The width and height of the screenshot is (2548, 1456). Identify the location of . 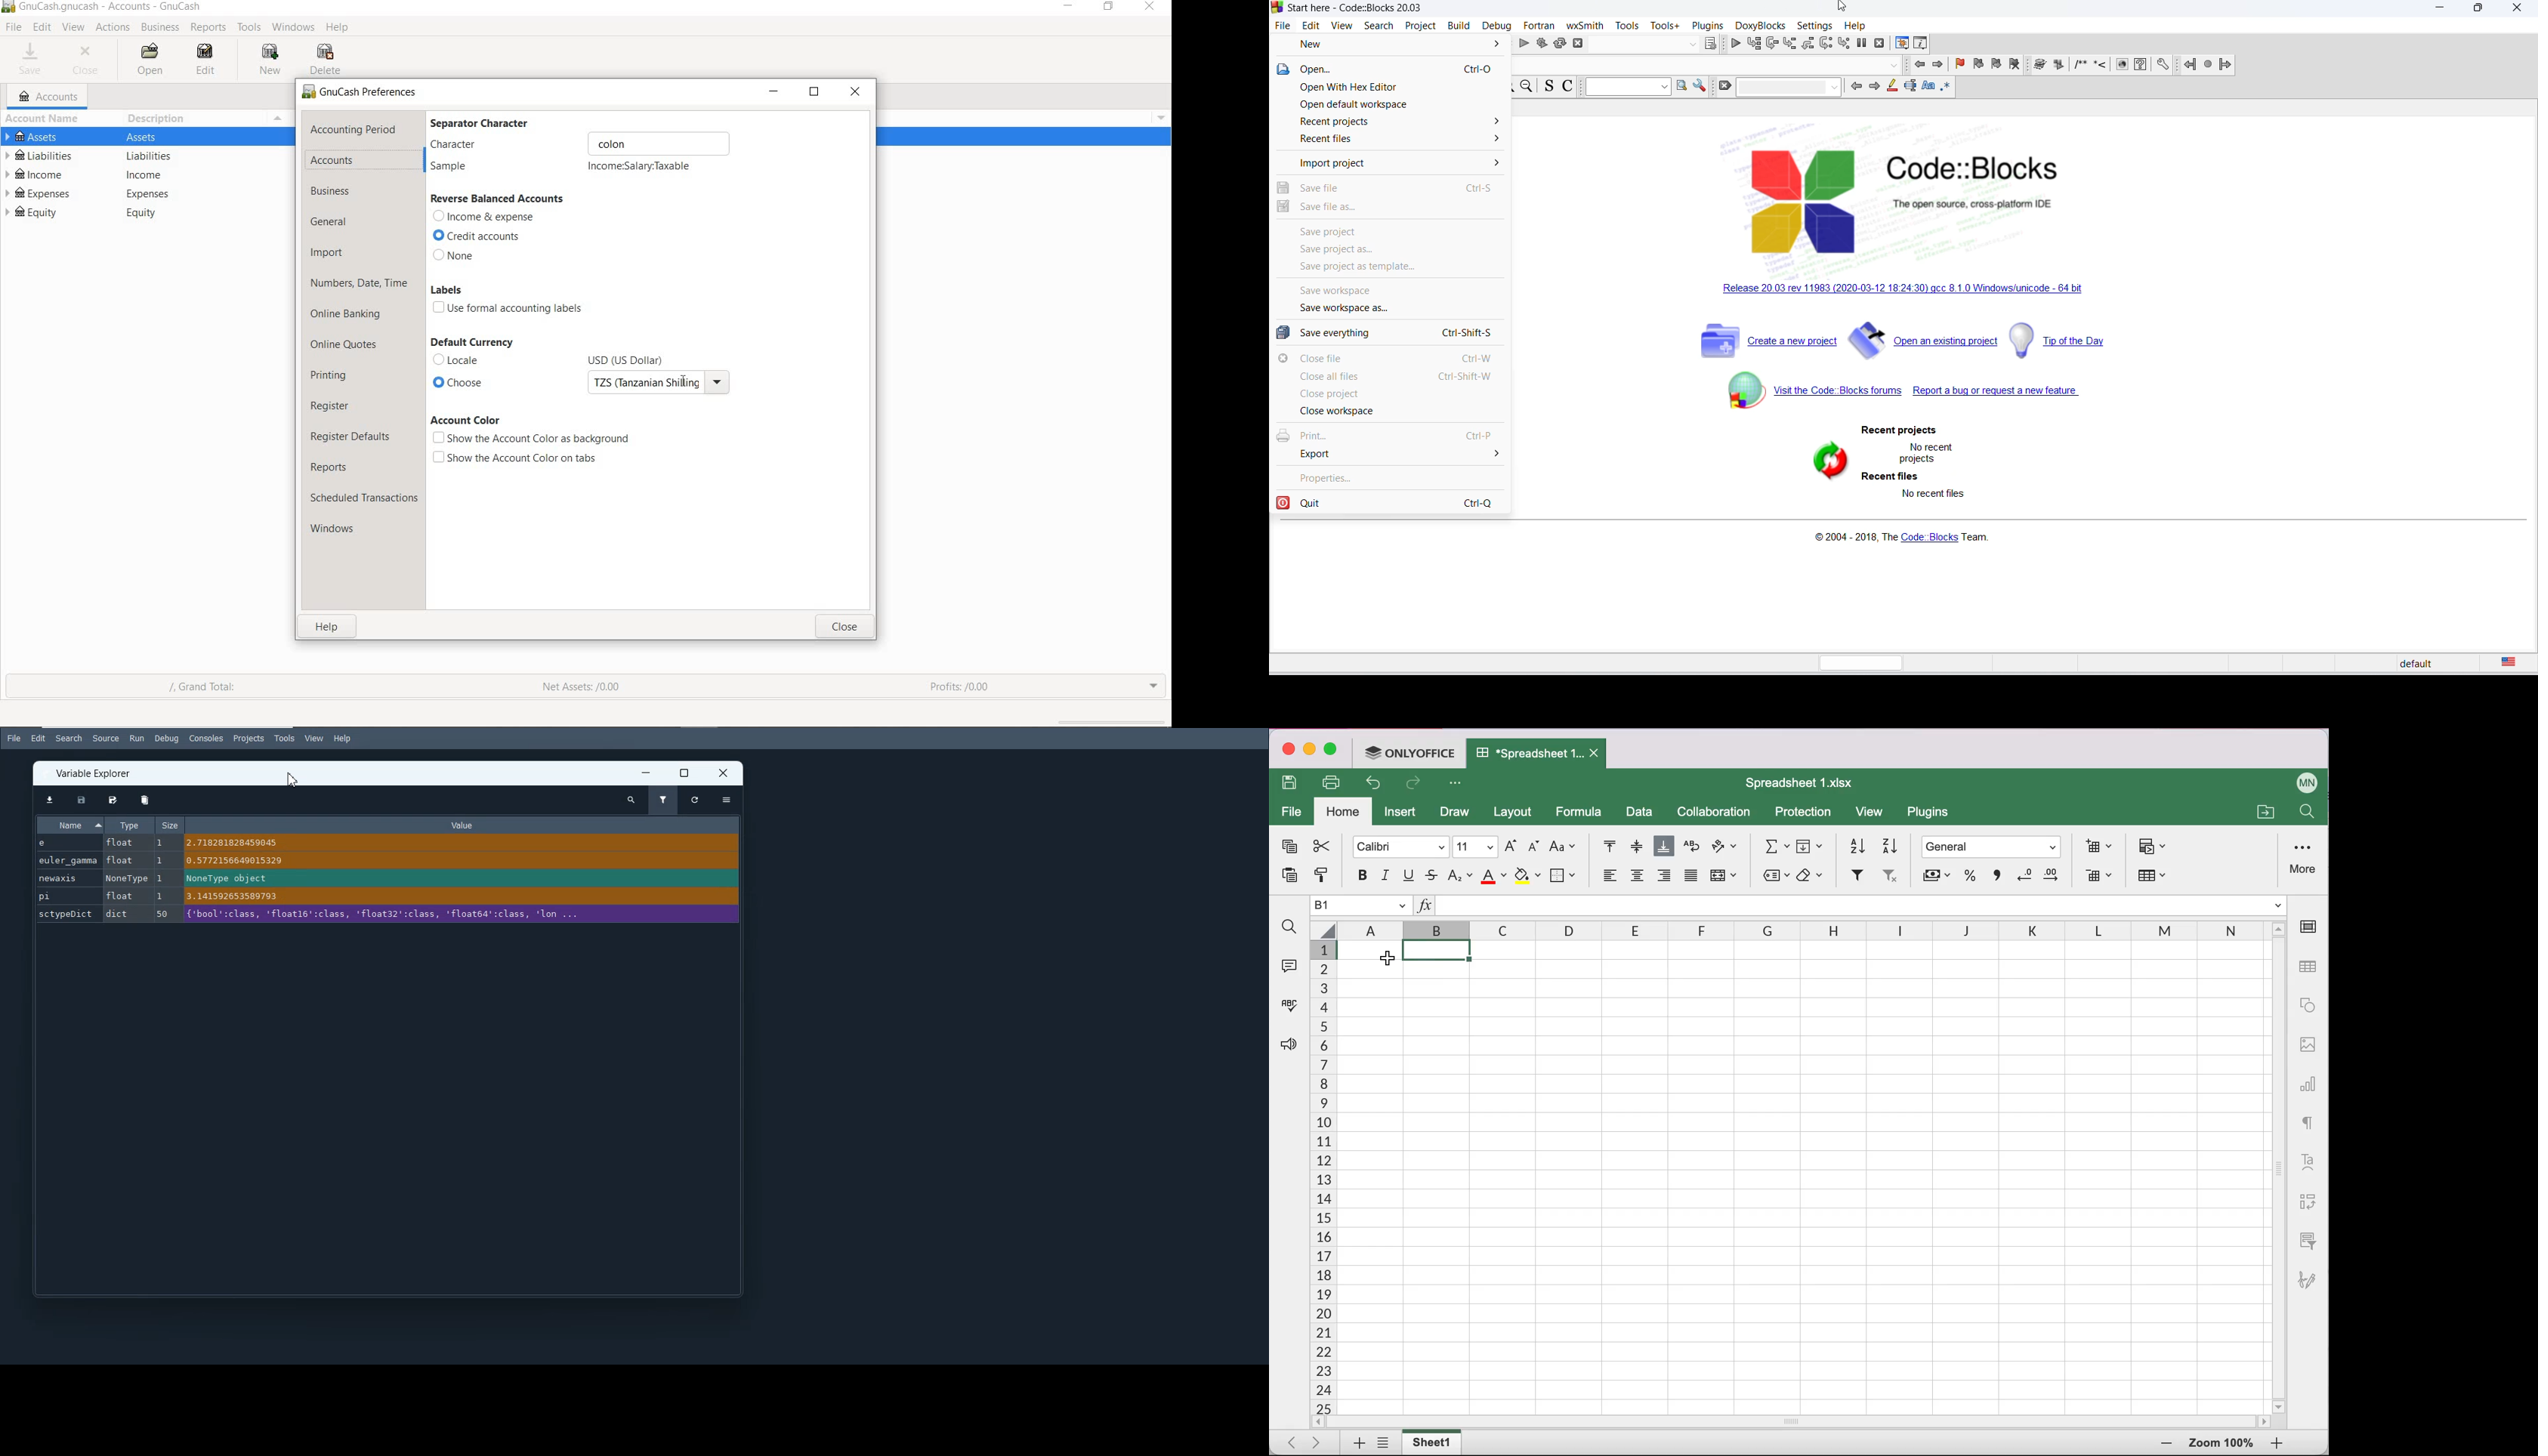
(1158, 116).